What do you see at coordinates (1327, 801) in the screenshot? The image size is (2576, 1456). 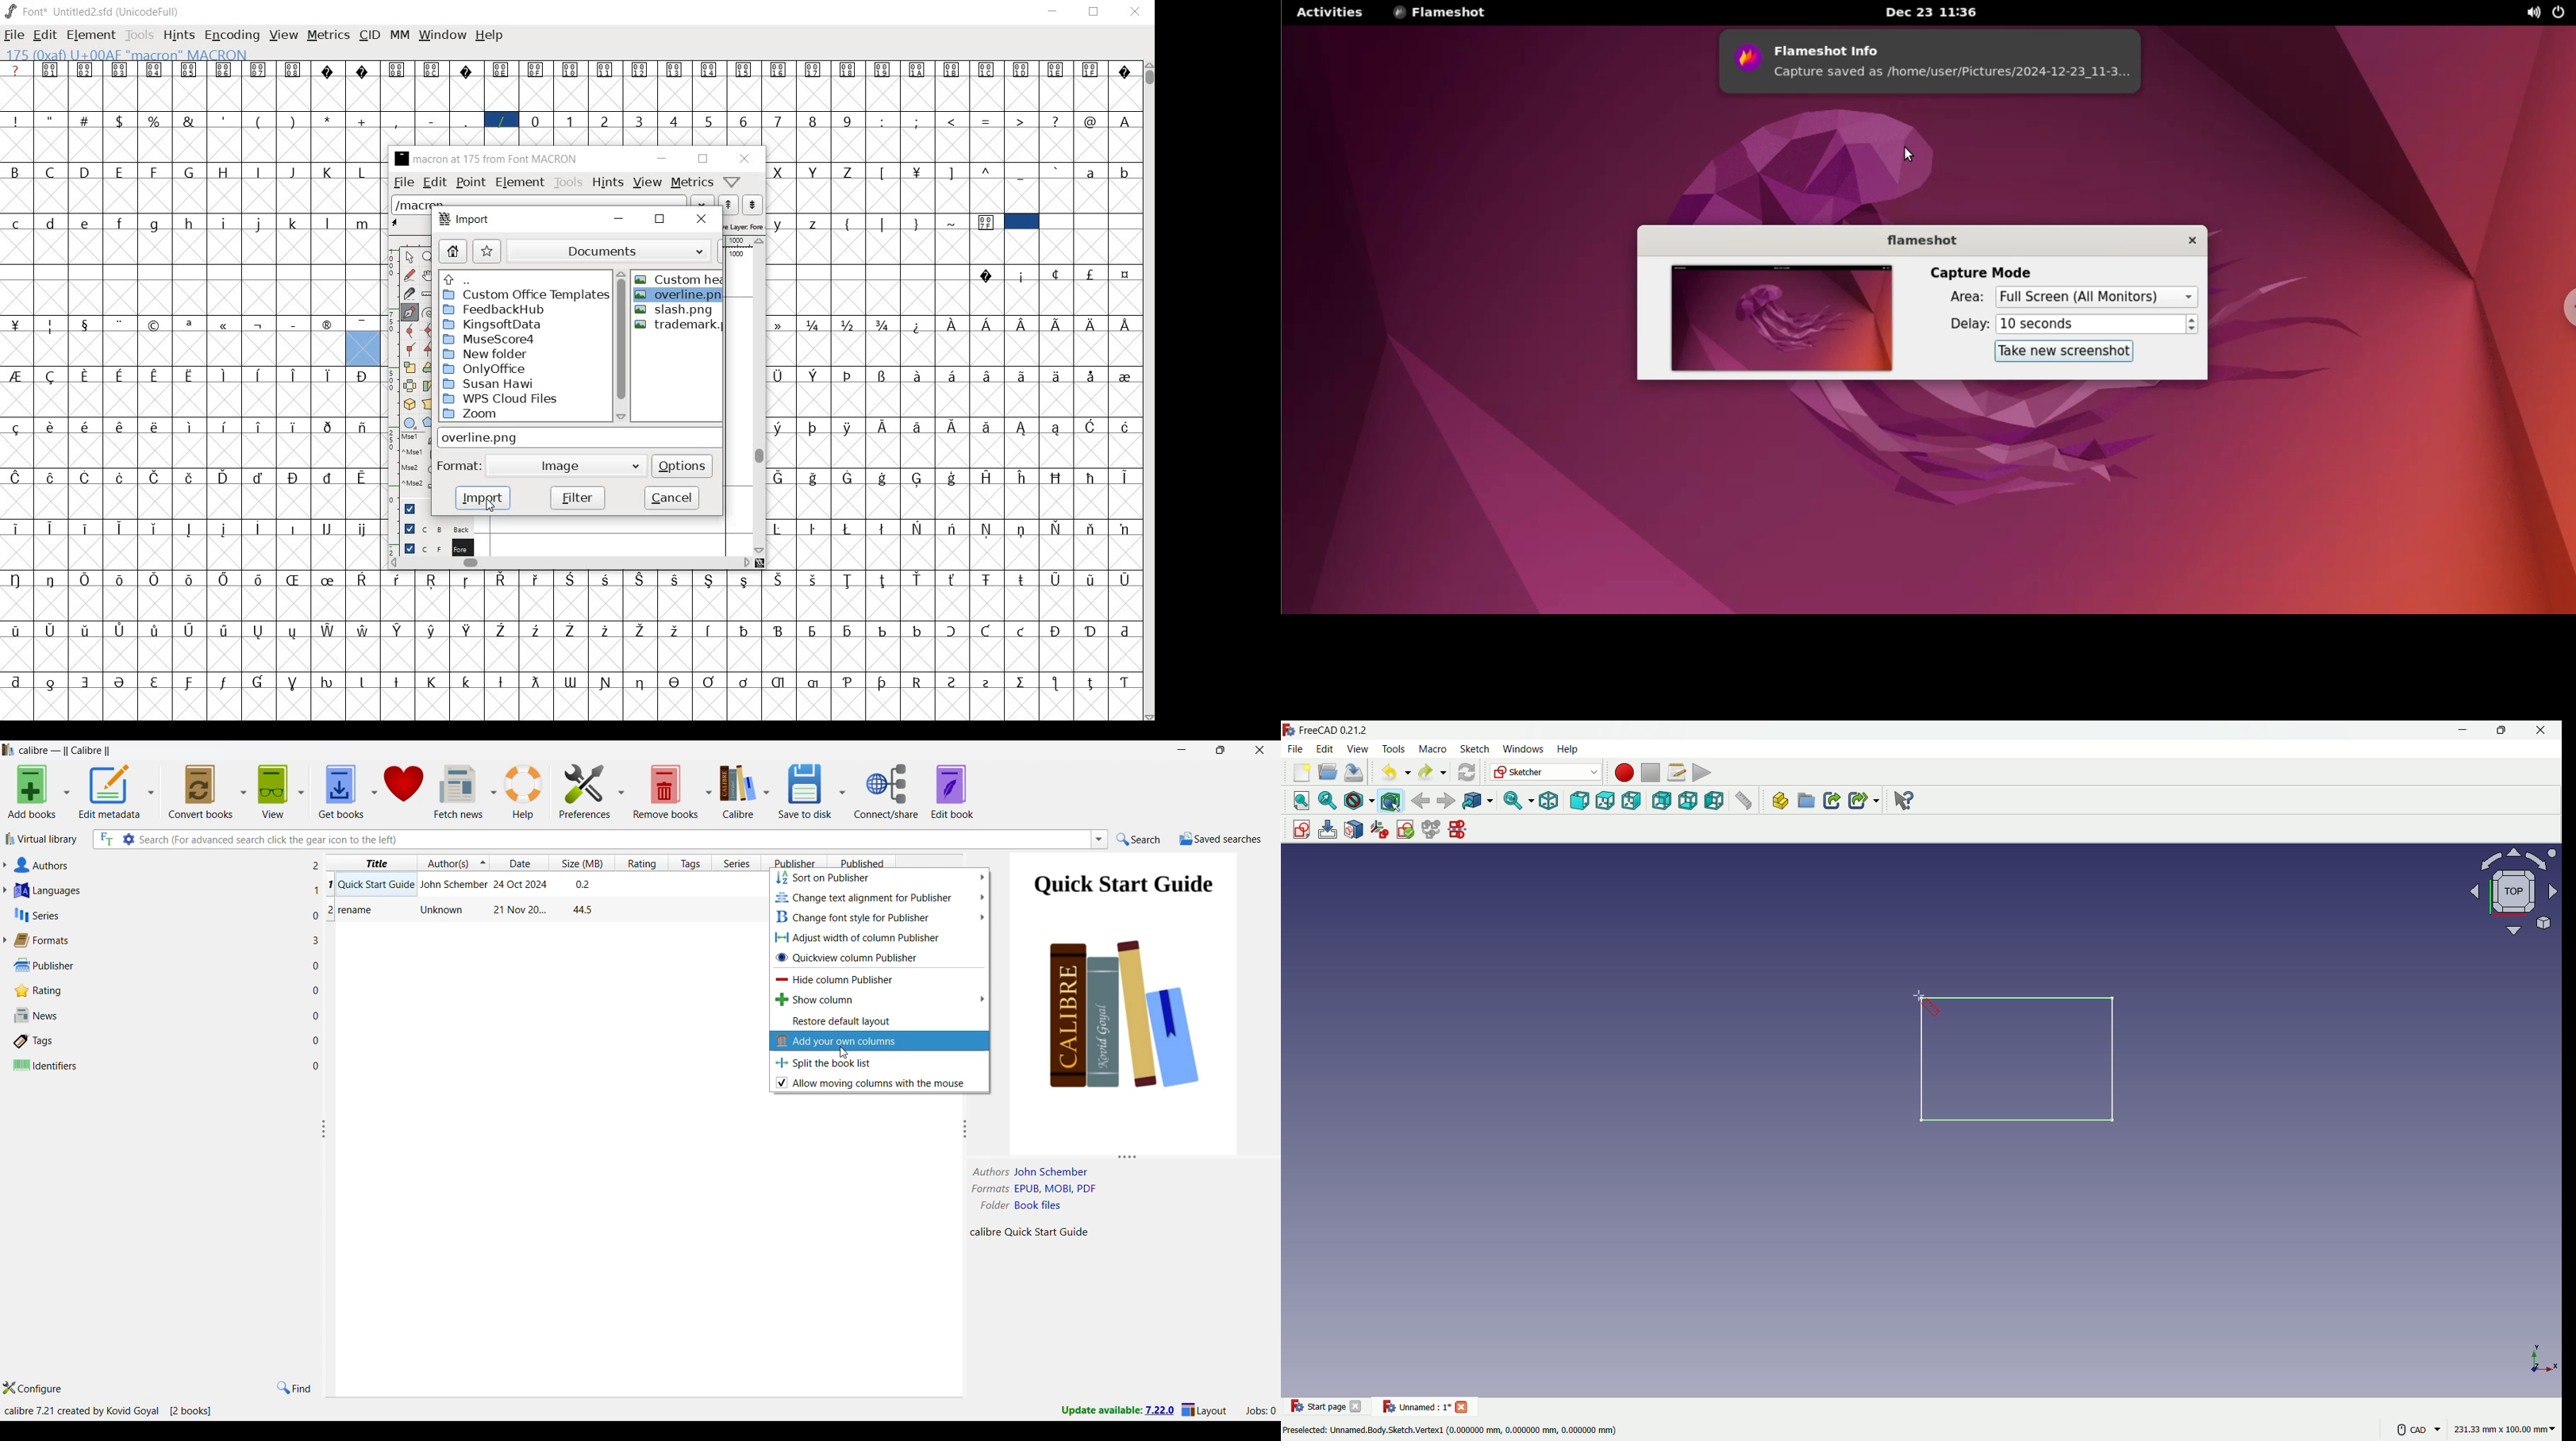 I see `fit selection` at bounding box center [1327, 801].